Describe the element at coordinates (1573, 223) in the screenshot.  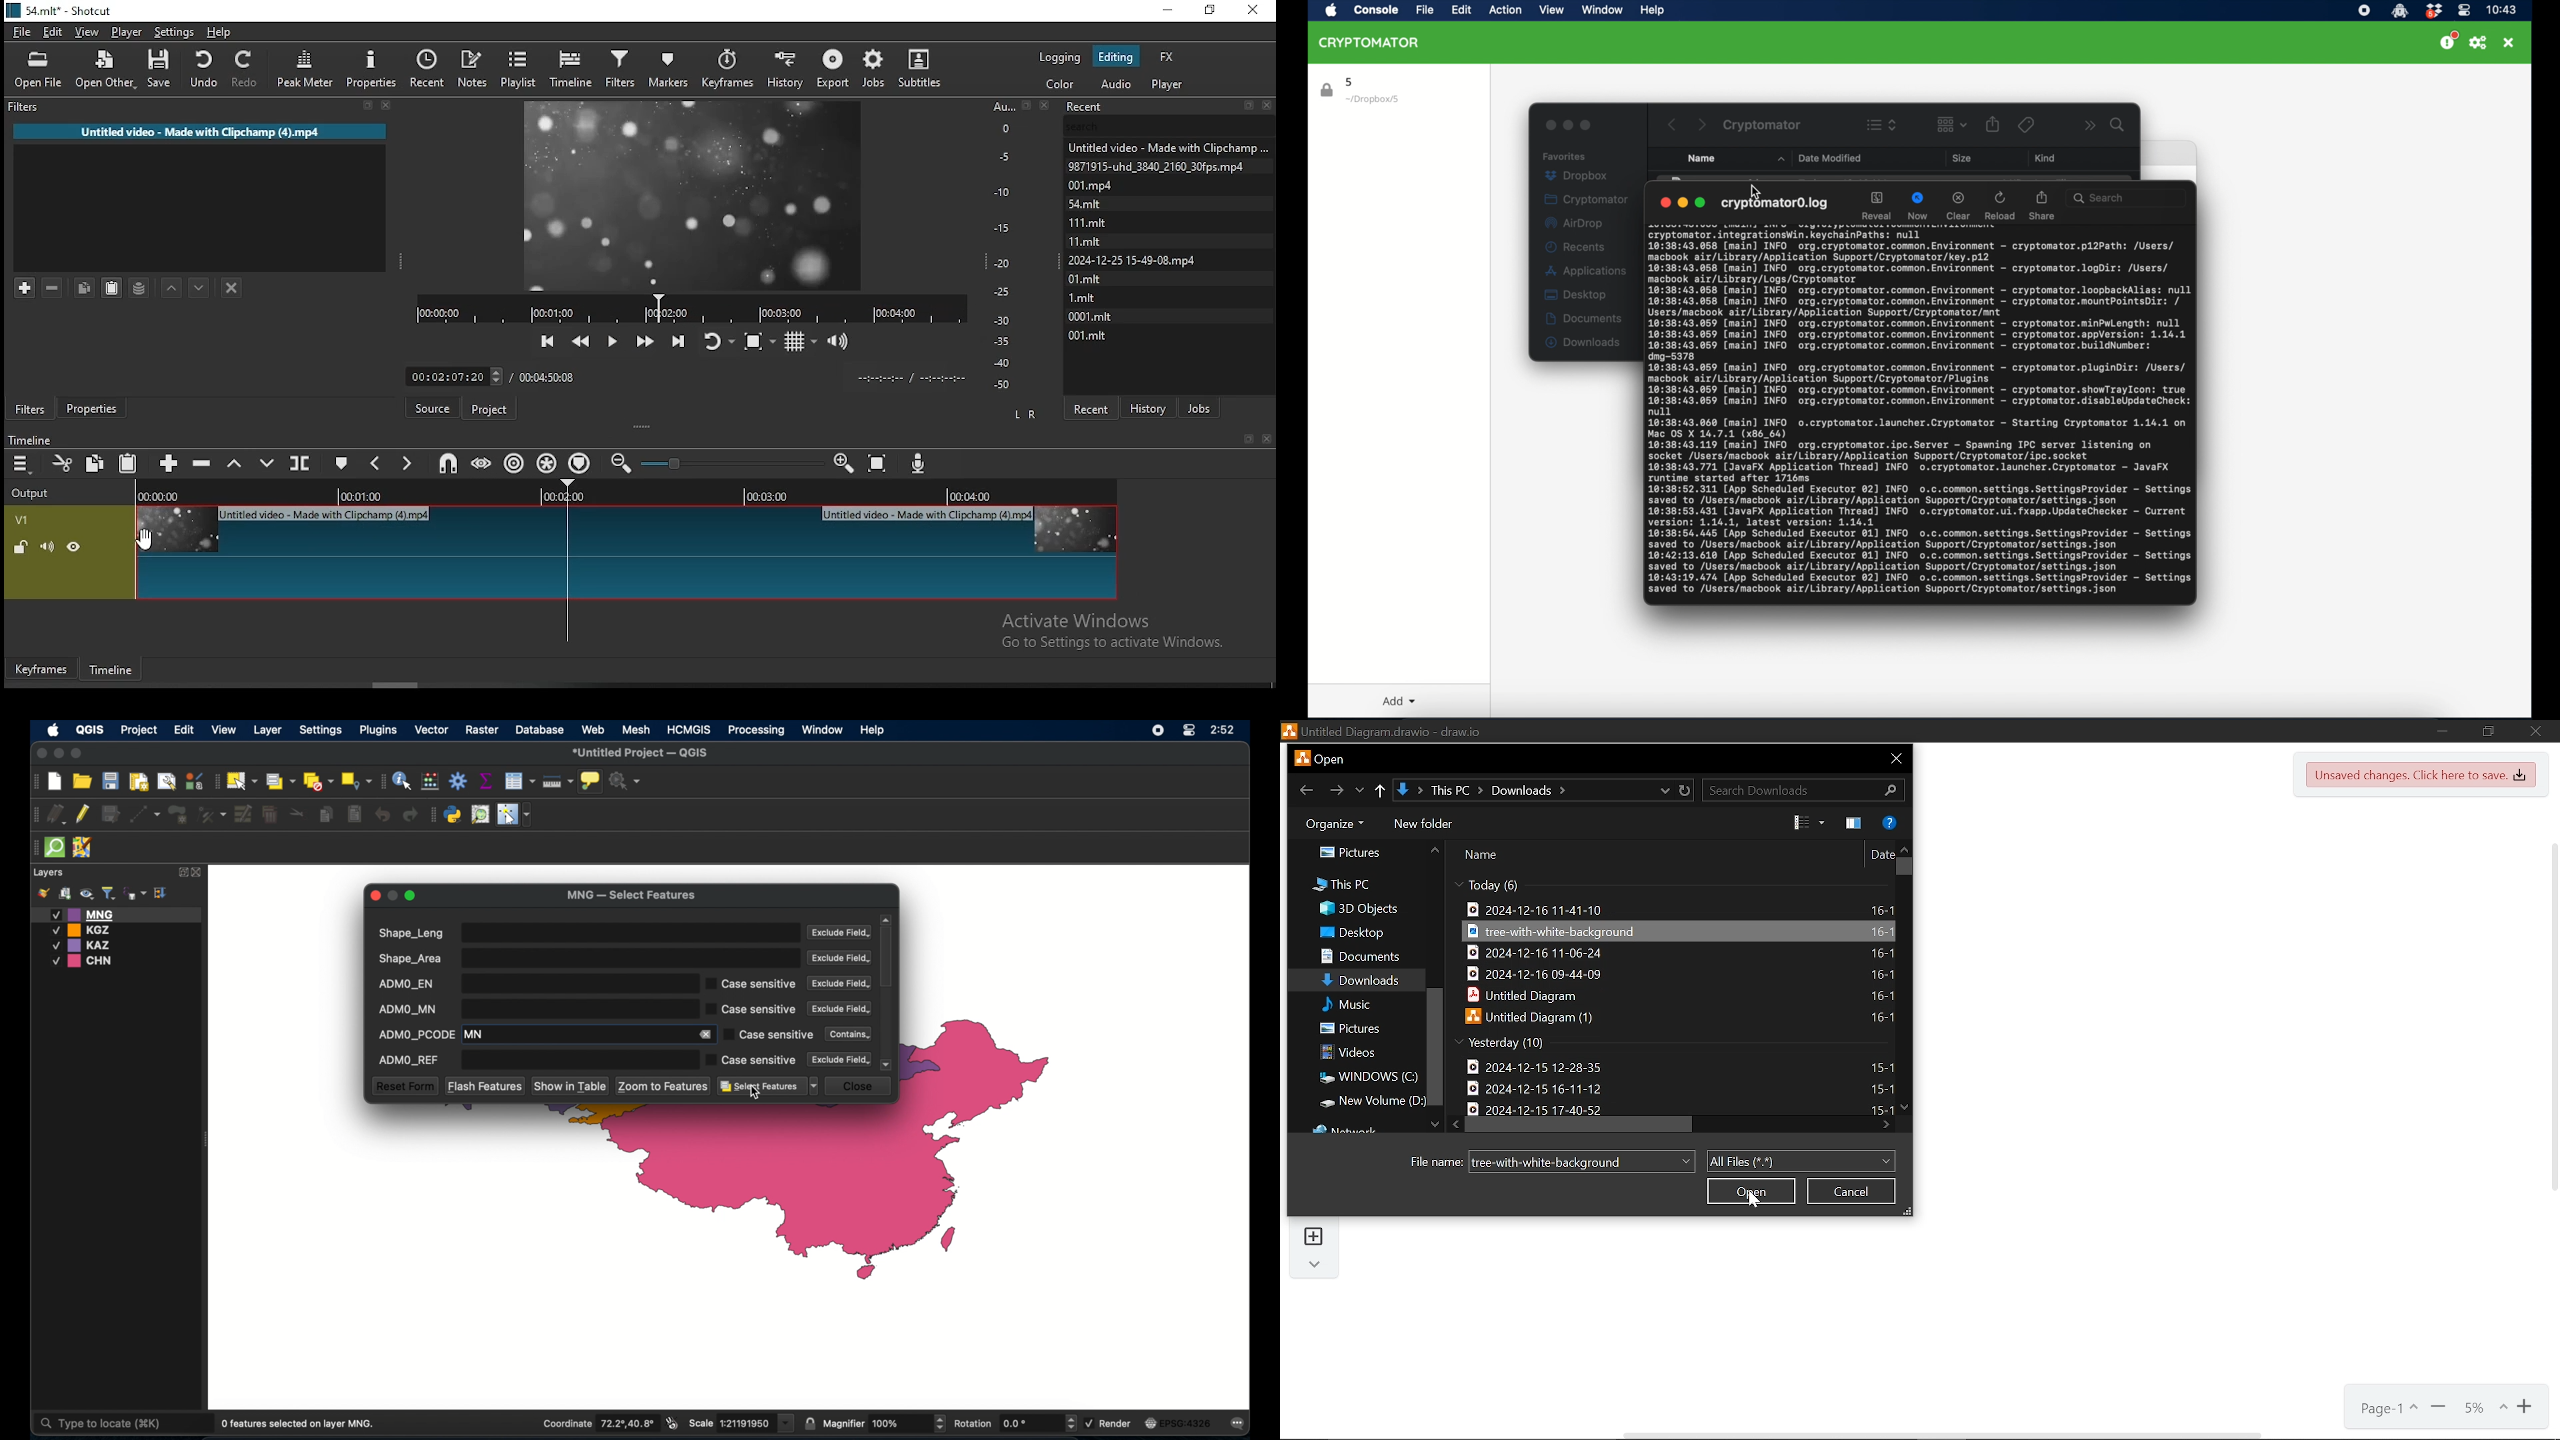
I see `airdrop` at that location.